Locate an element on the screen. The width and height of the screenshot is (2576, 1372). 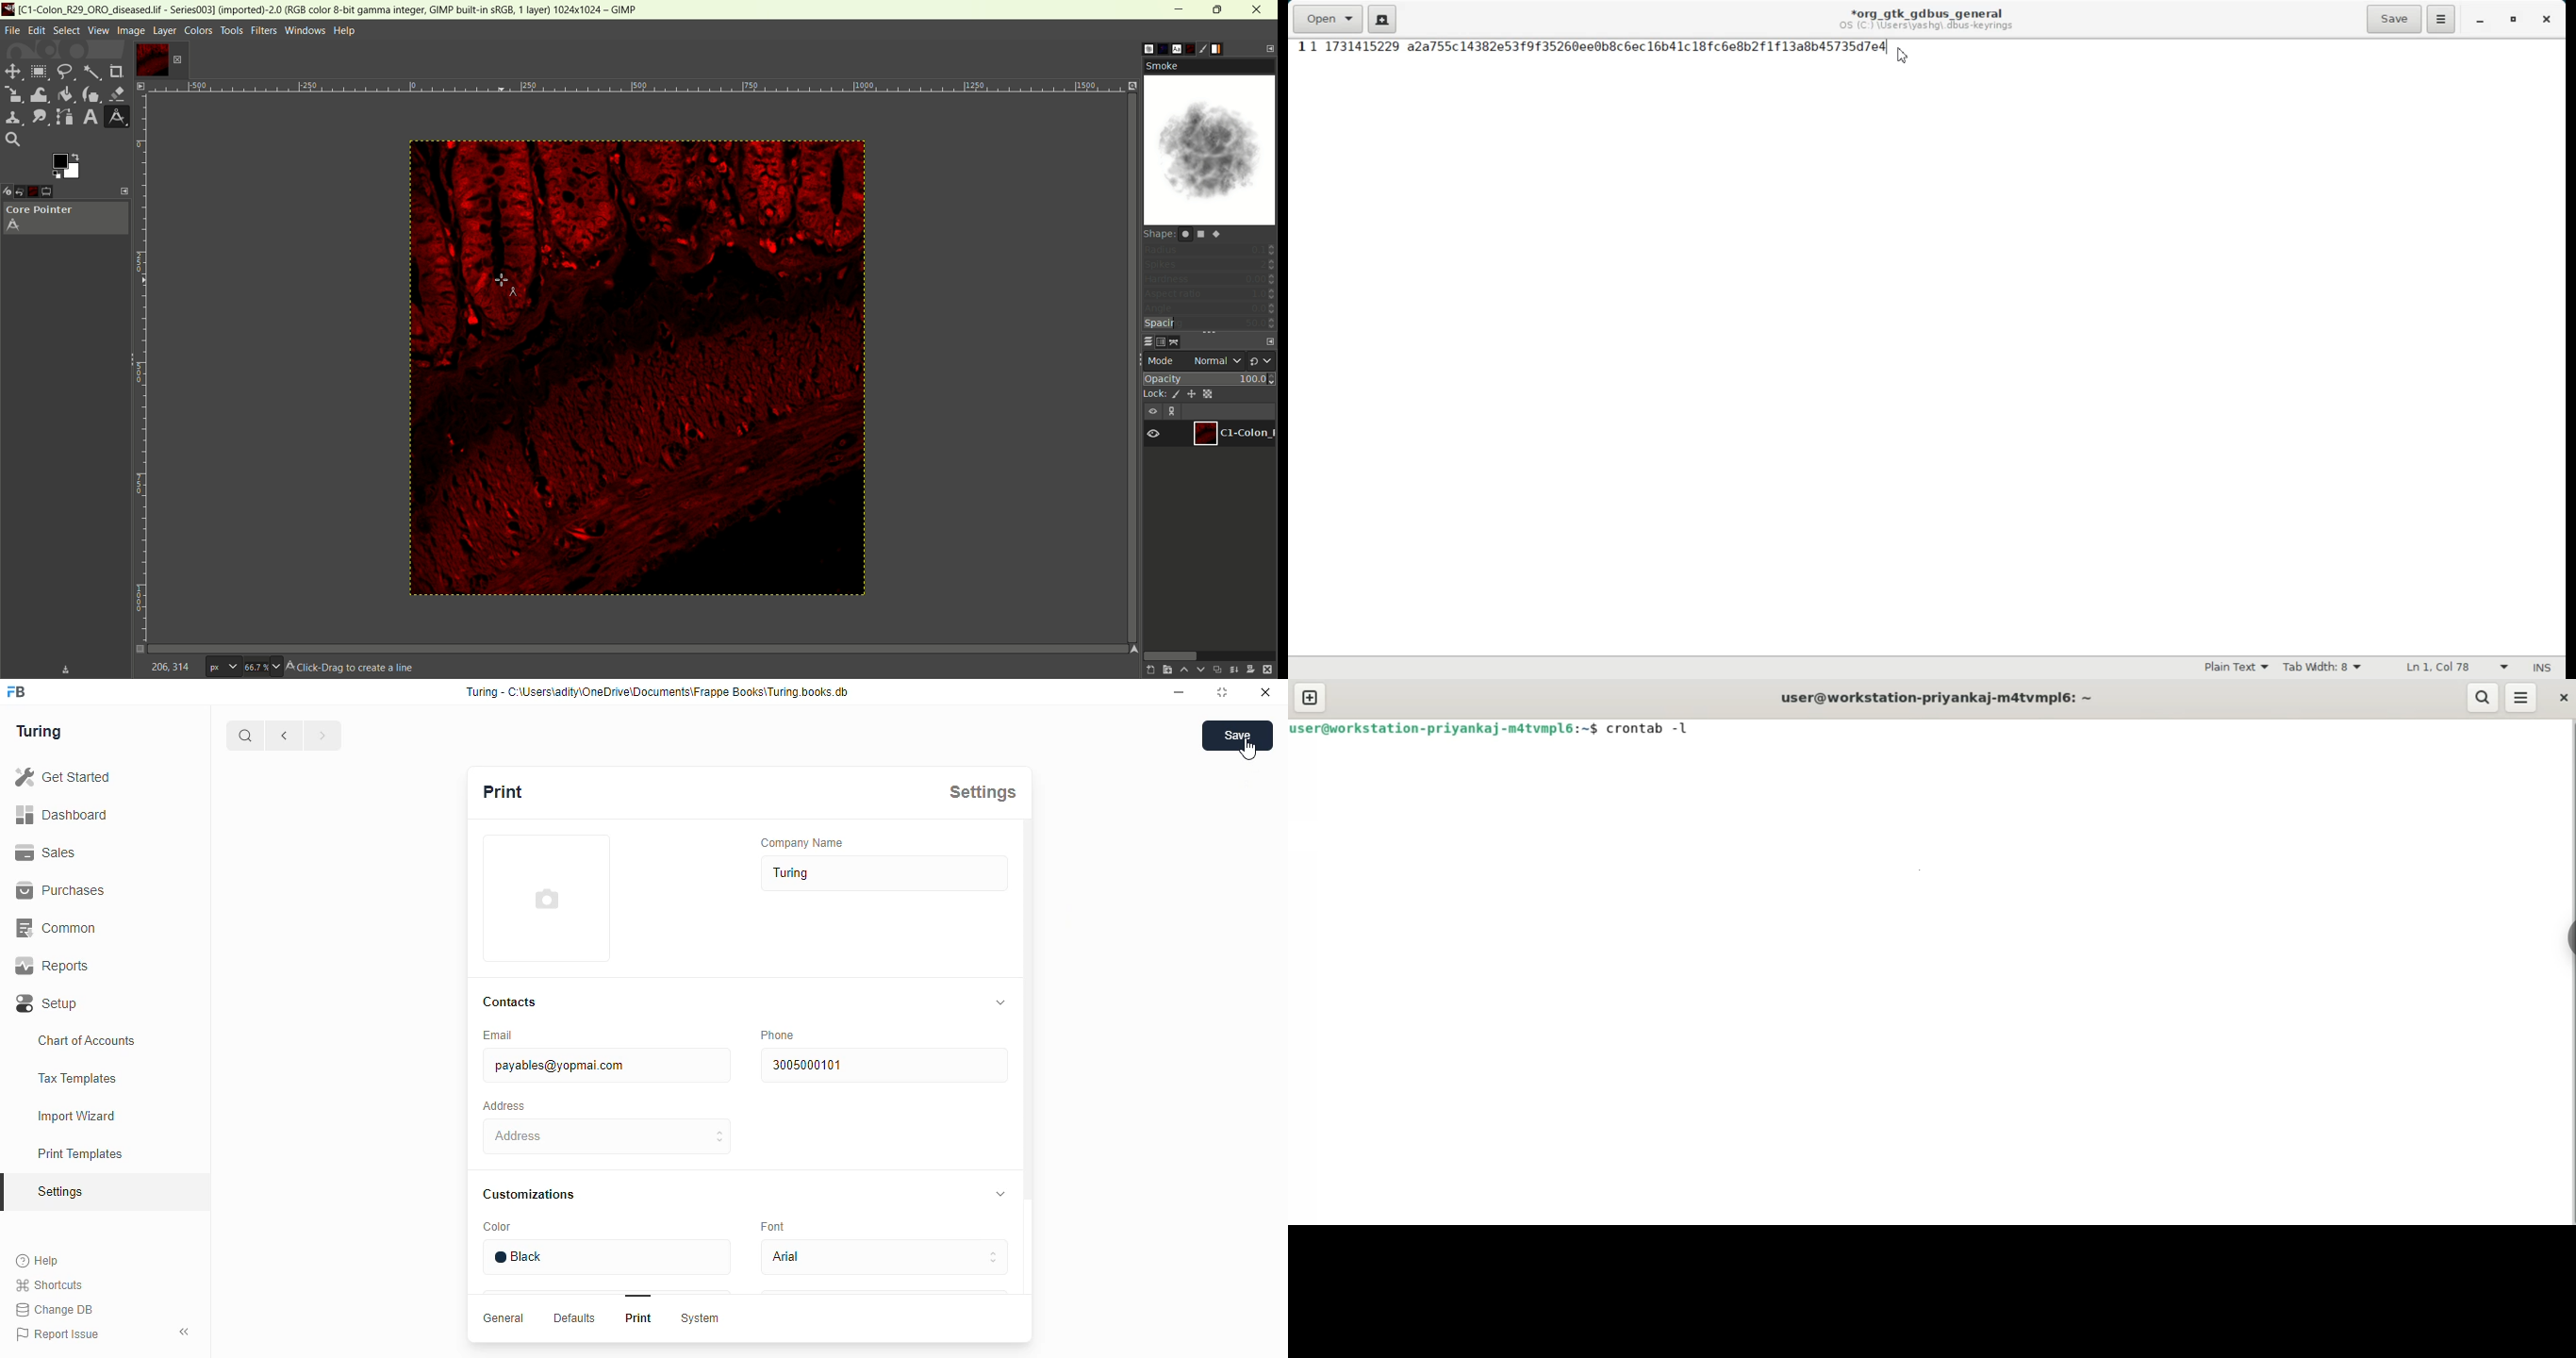
Common is located at coordinates (102, 926).